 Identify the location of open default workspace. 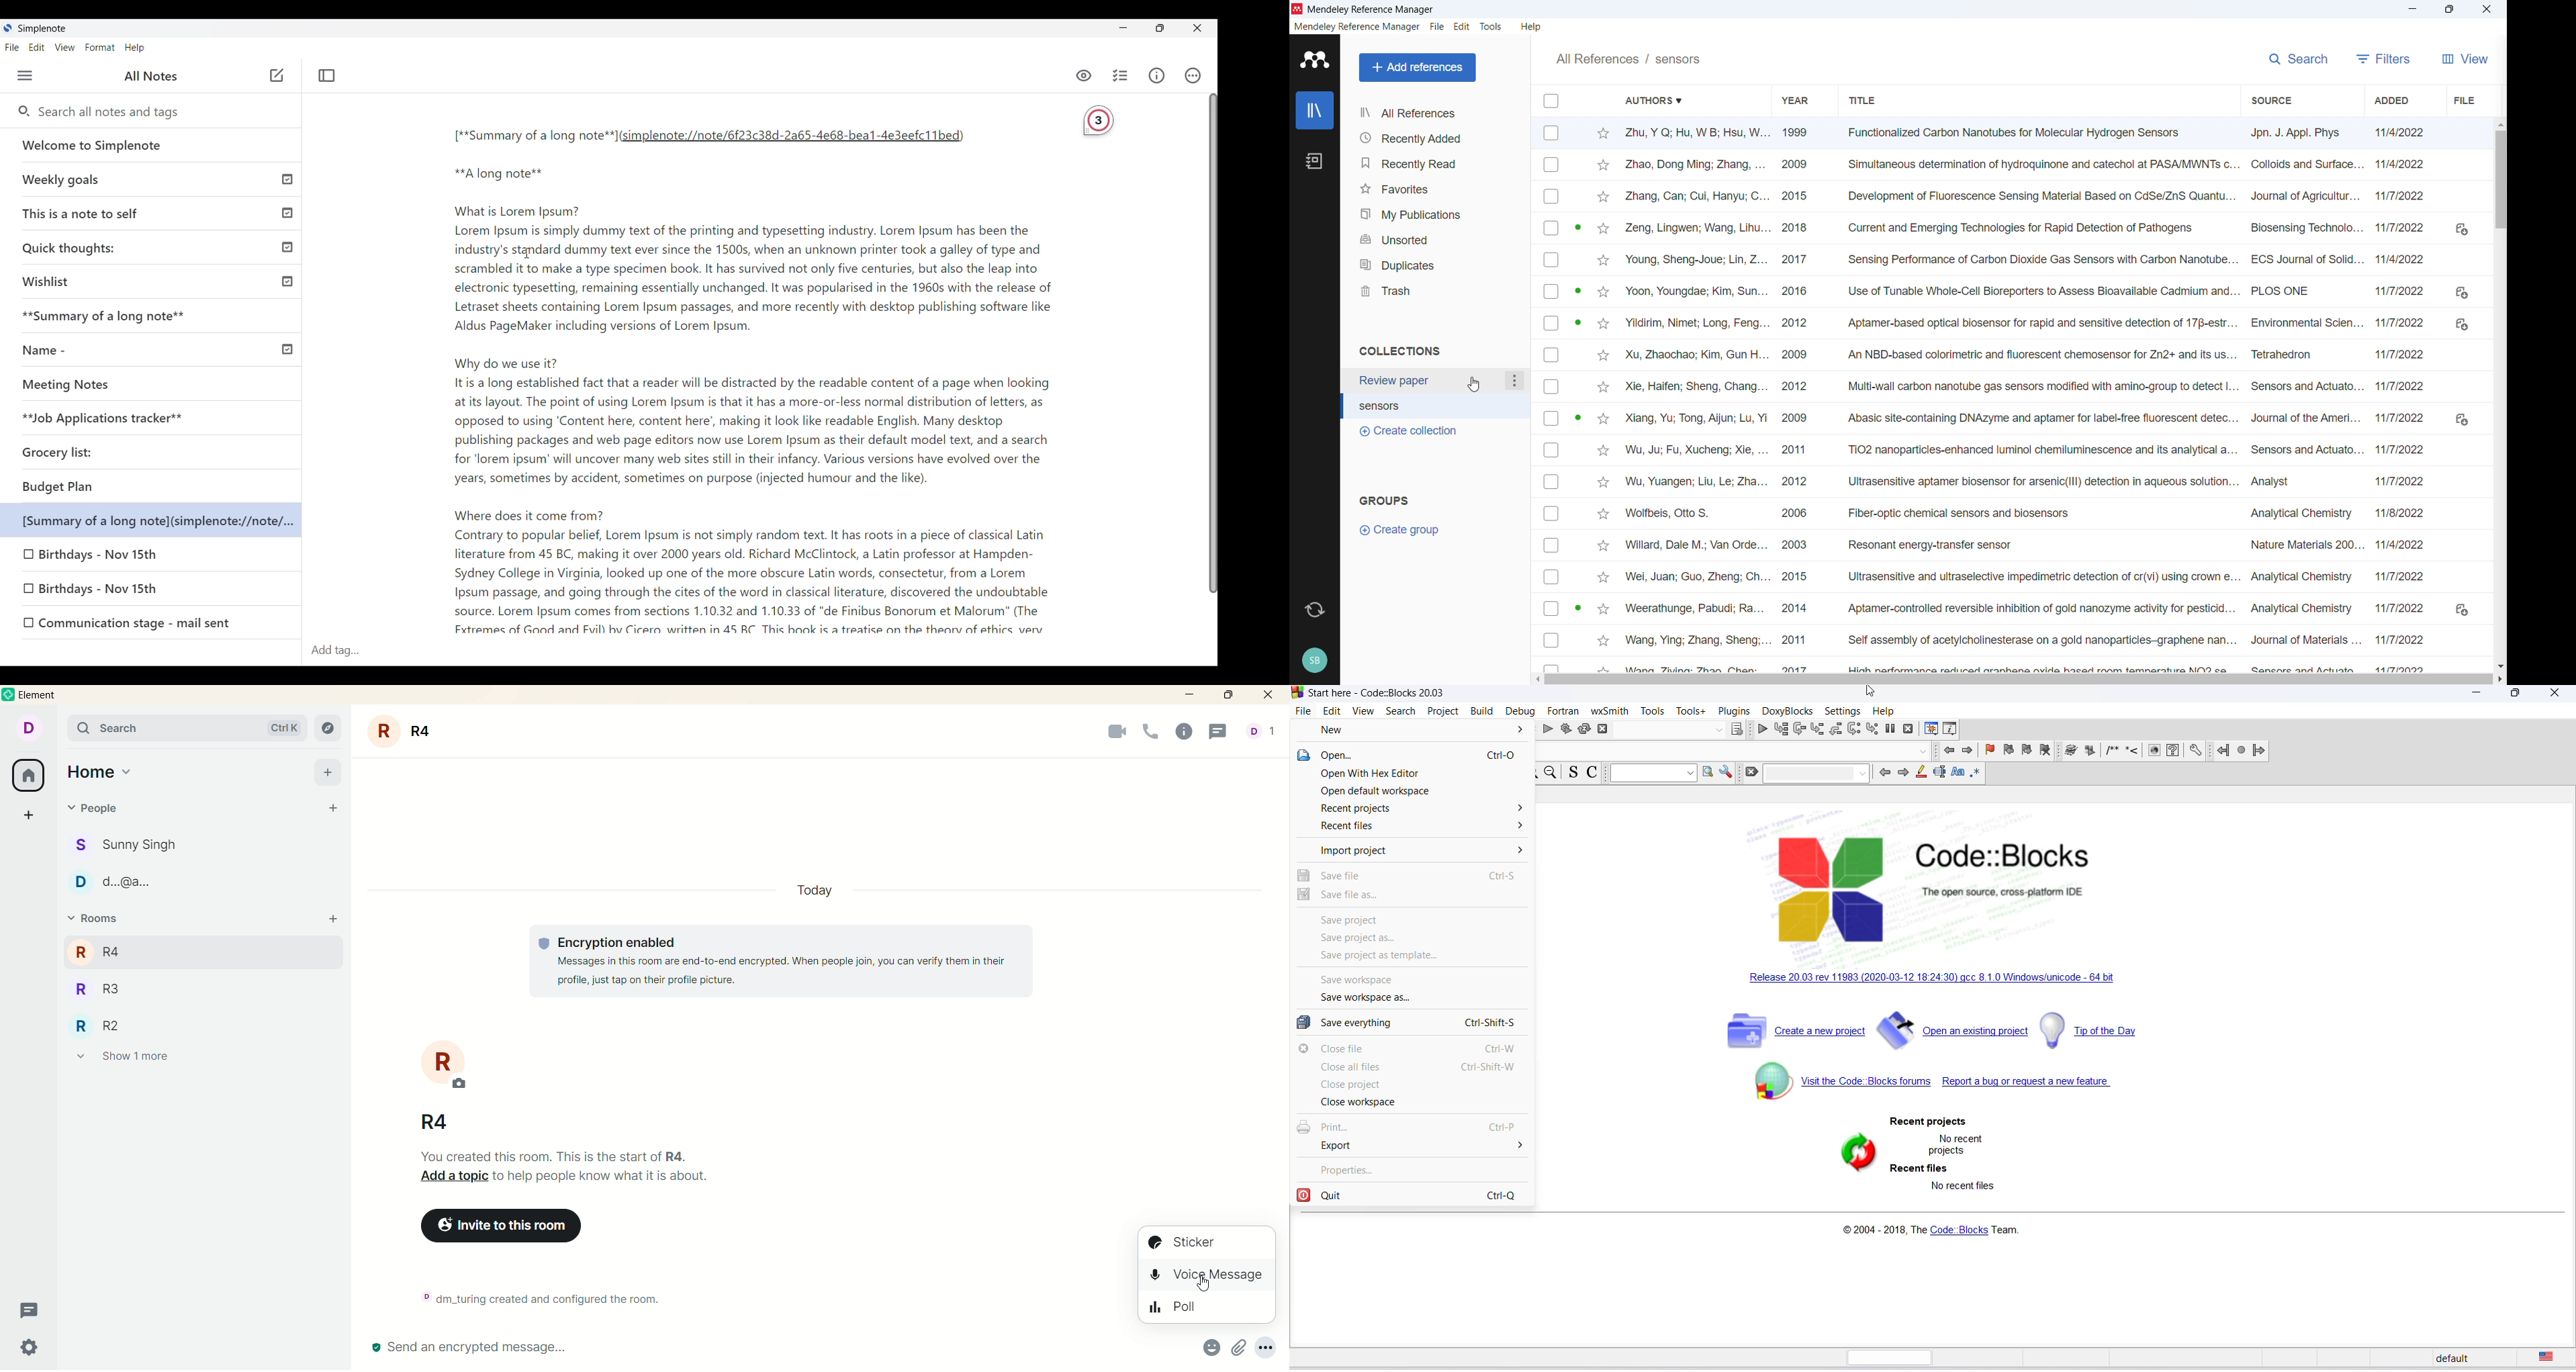
(1408, 792).